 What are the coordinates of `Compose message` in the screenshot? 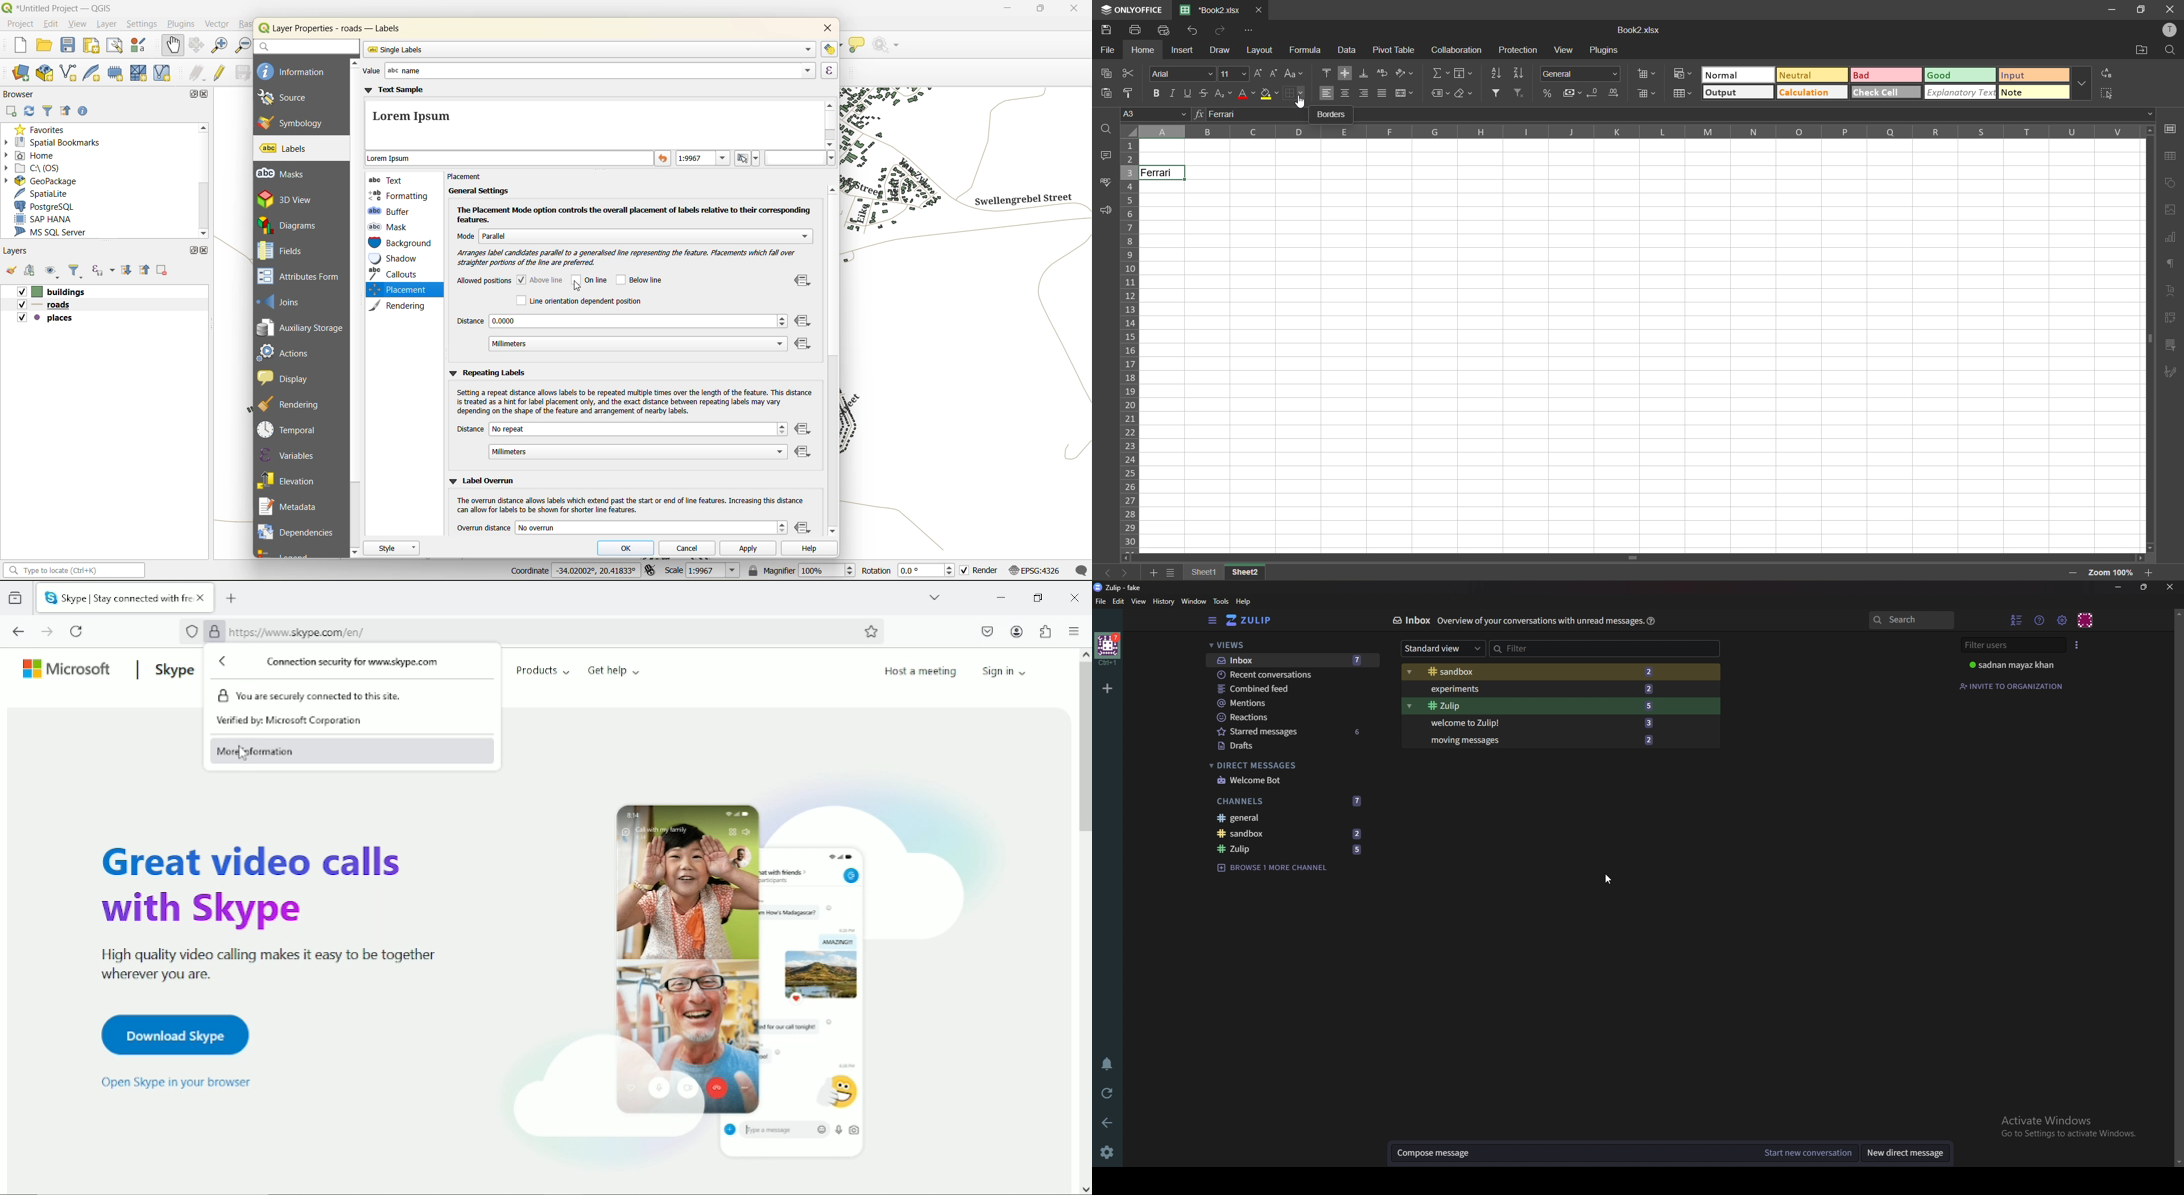 It's located at (1571, 1154).